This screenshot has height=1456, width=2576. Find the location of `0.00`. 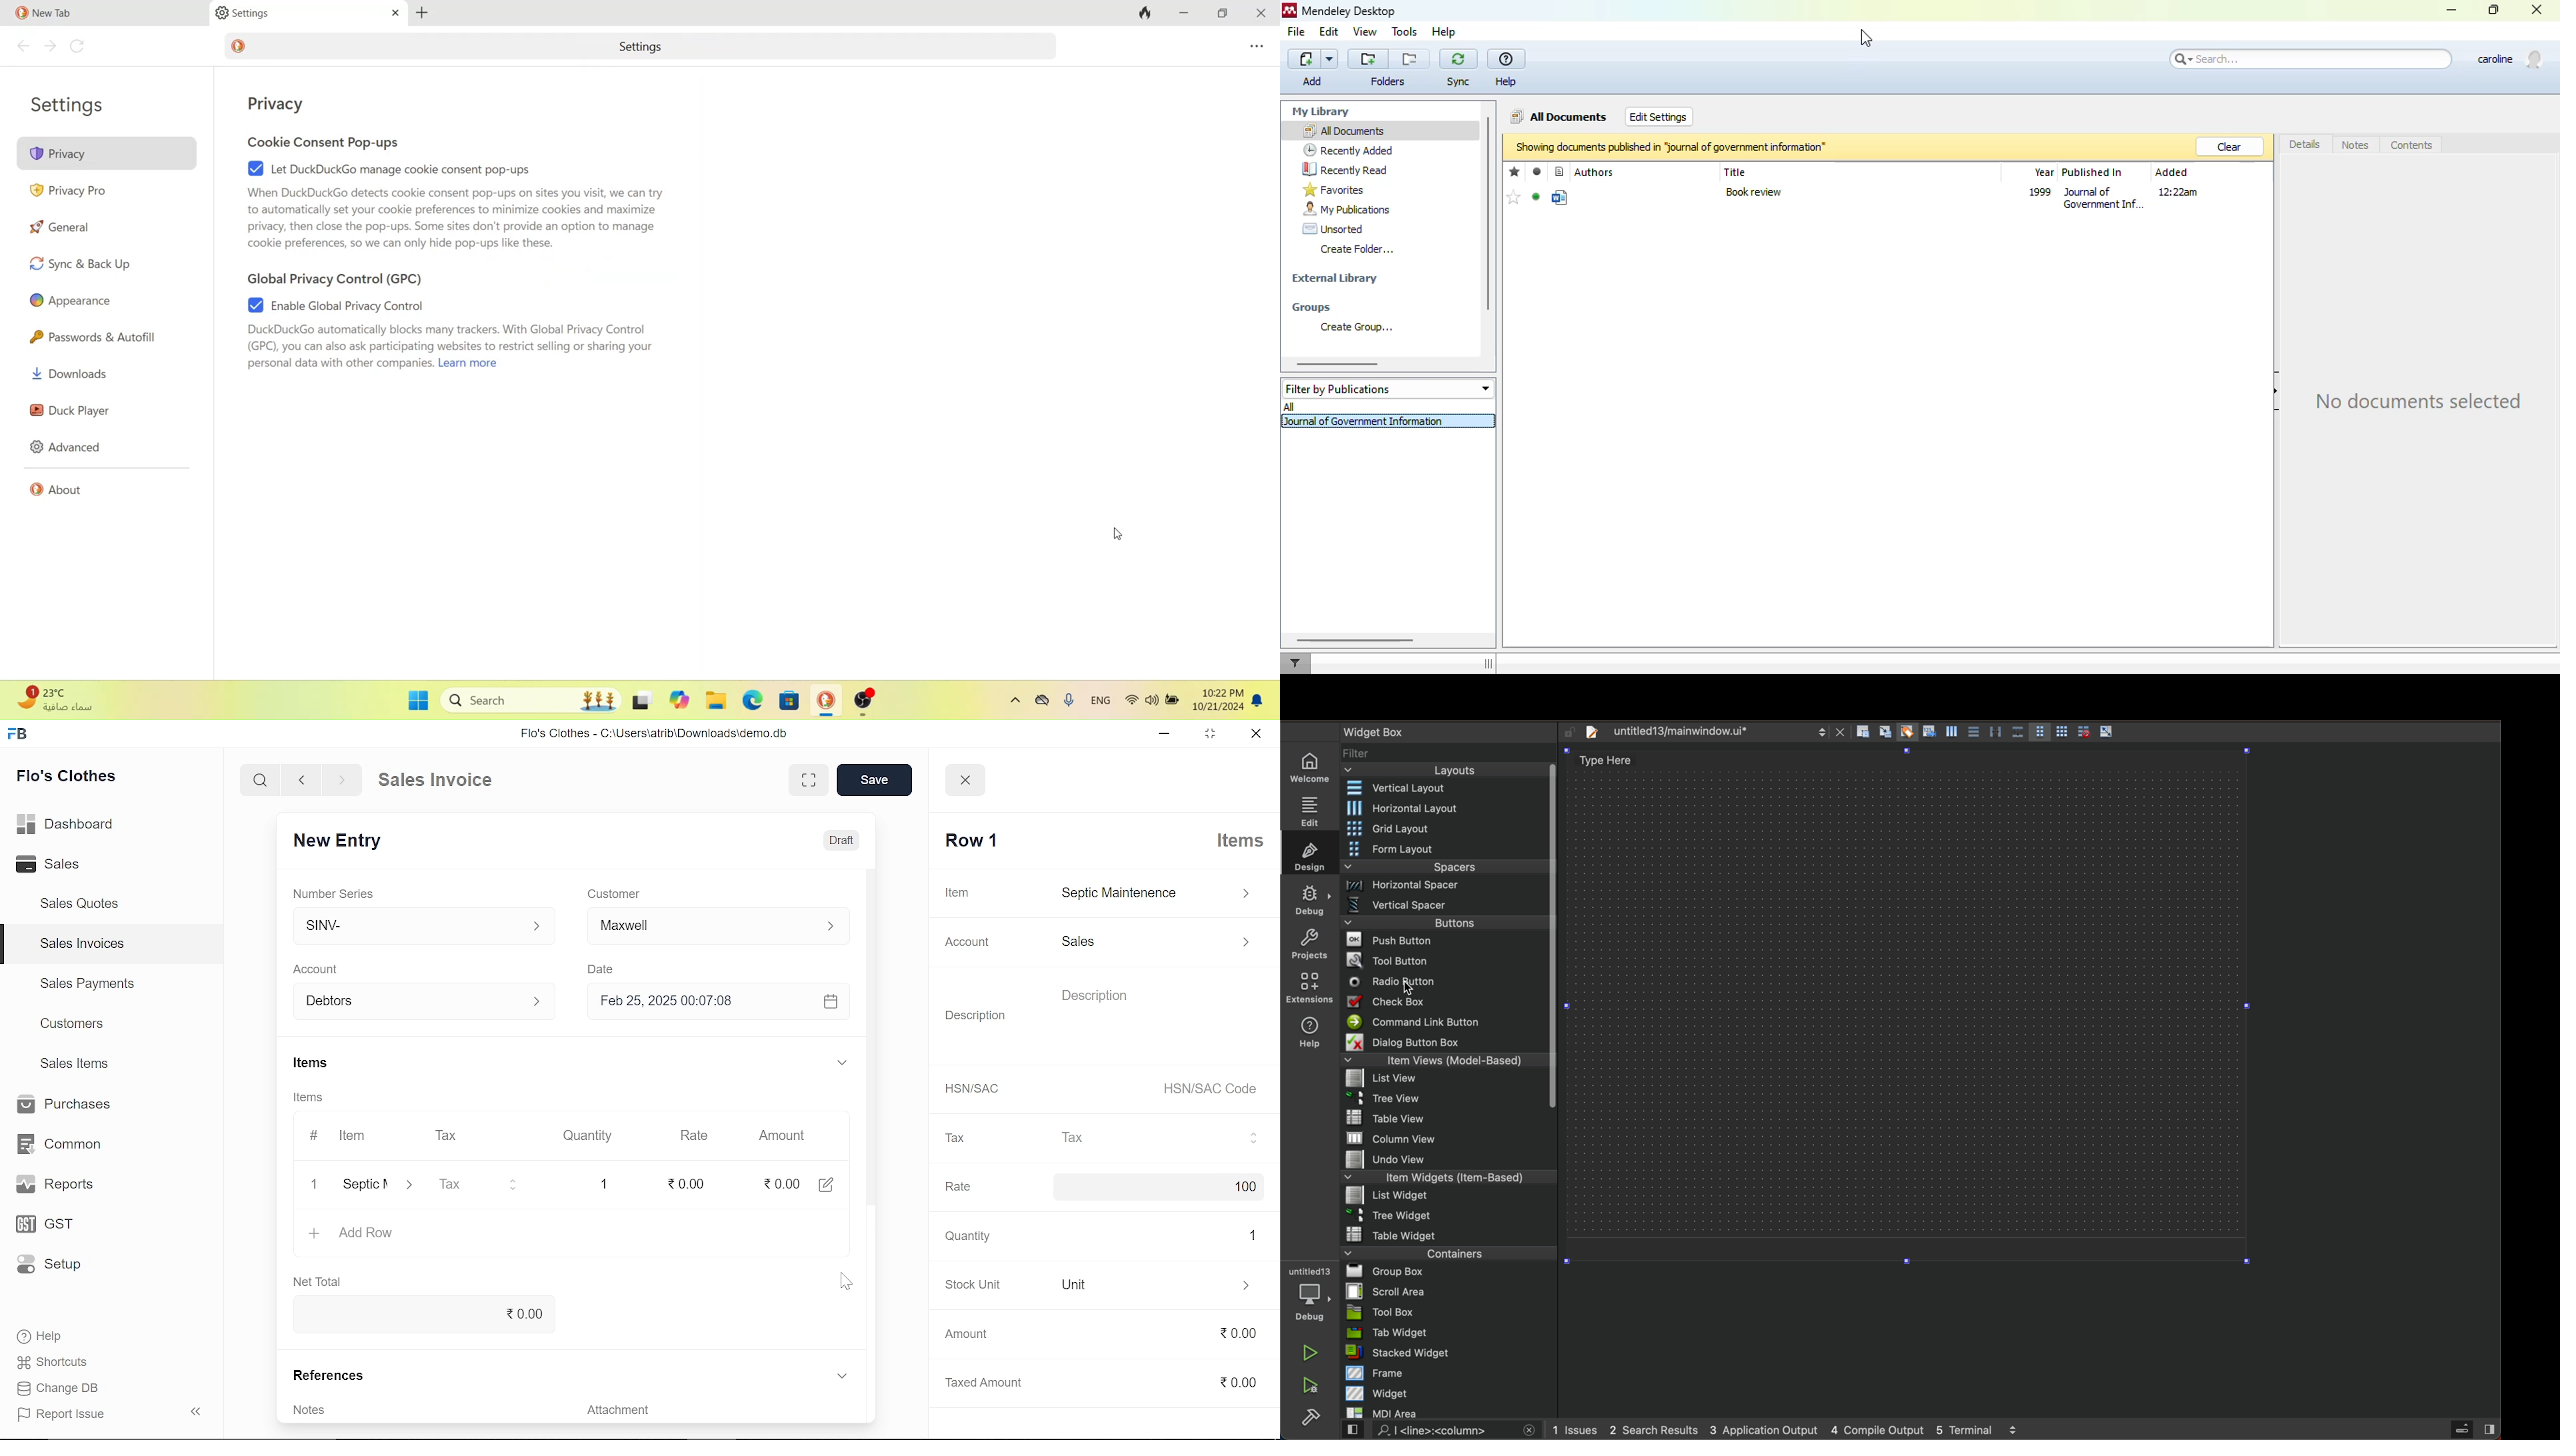

0.00 is located at coordinates (1230, 1384).